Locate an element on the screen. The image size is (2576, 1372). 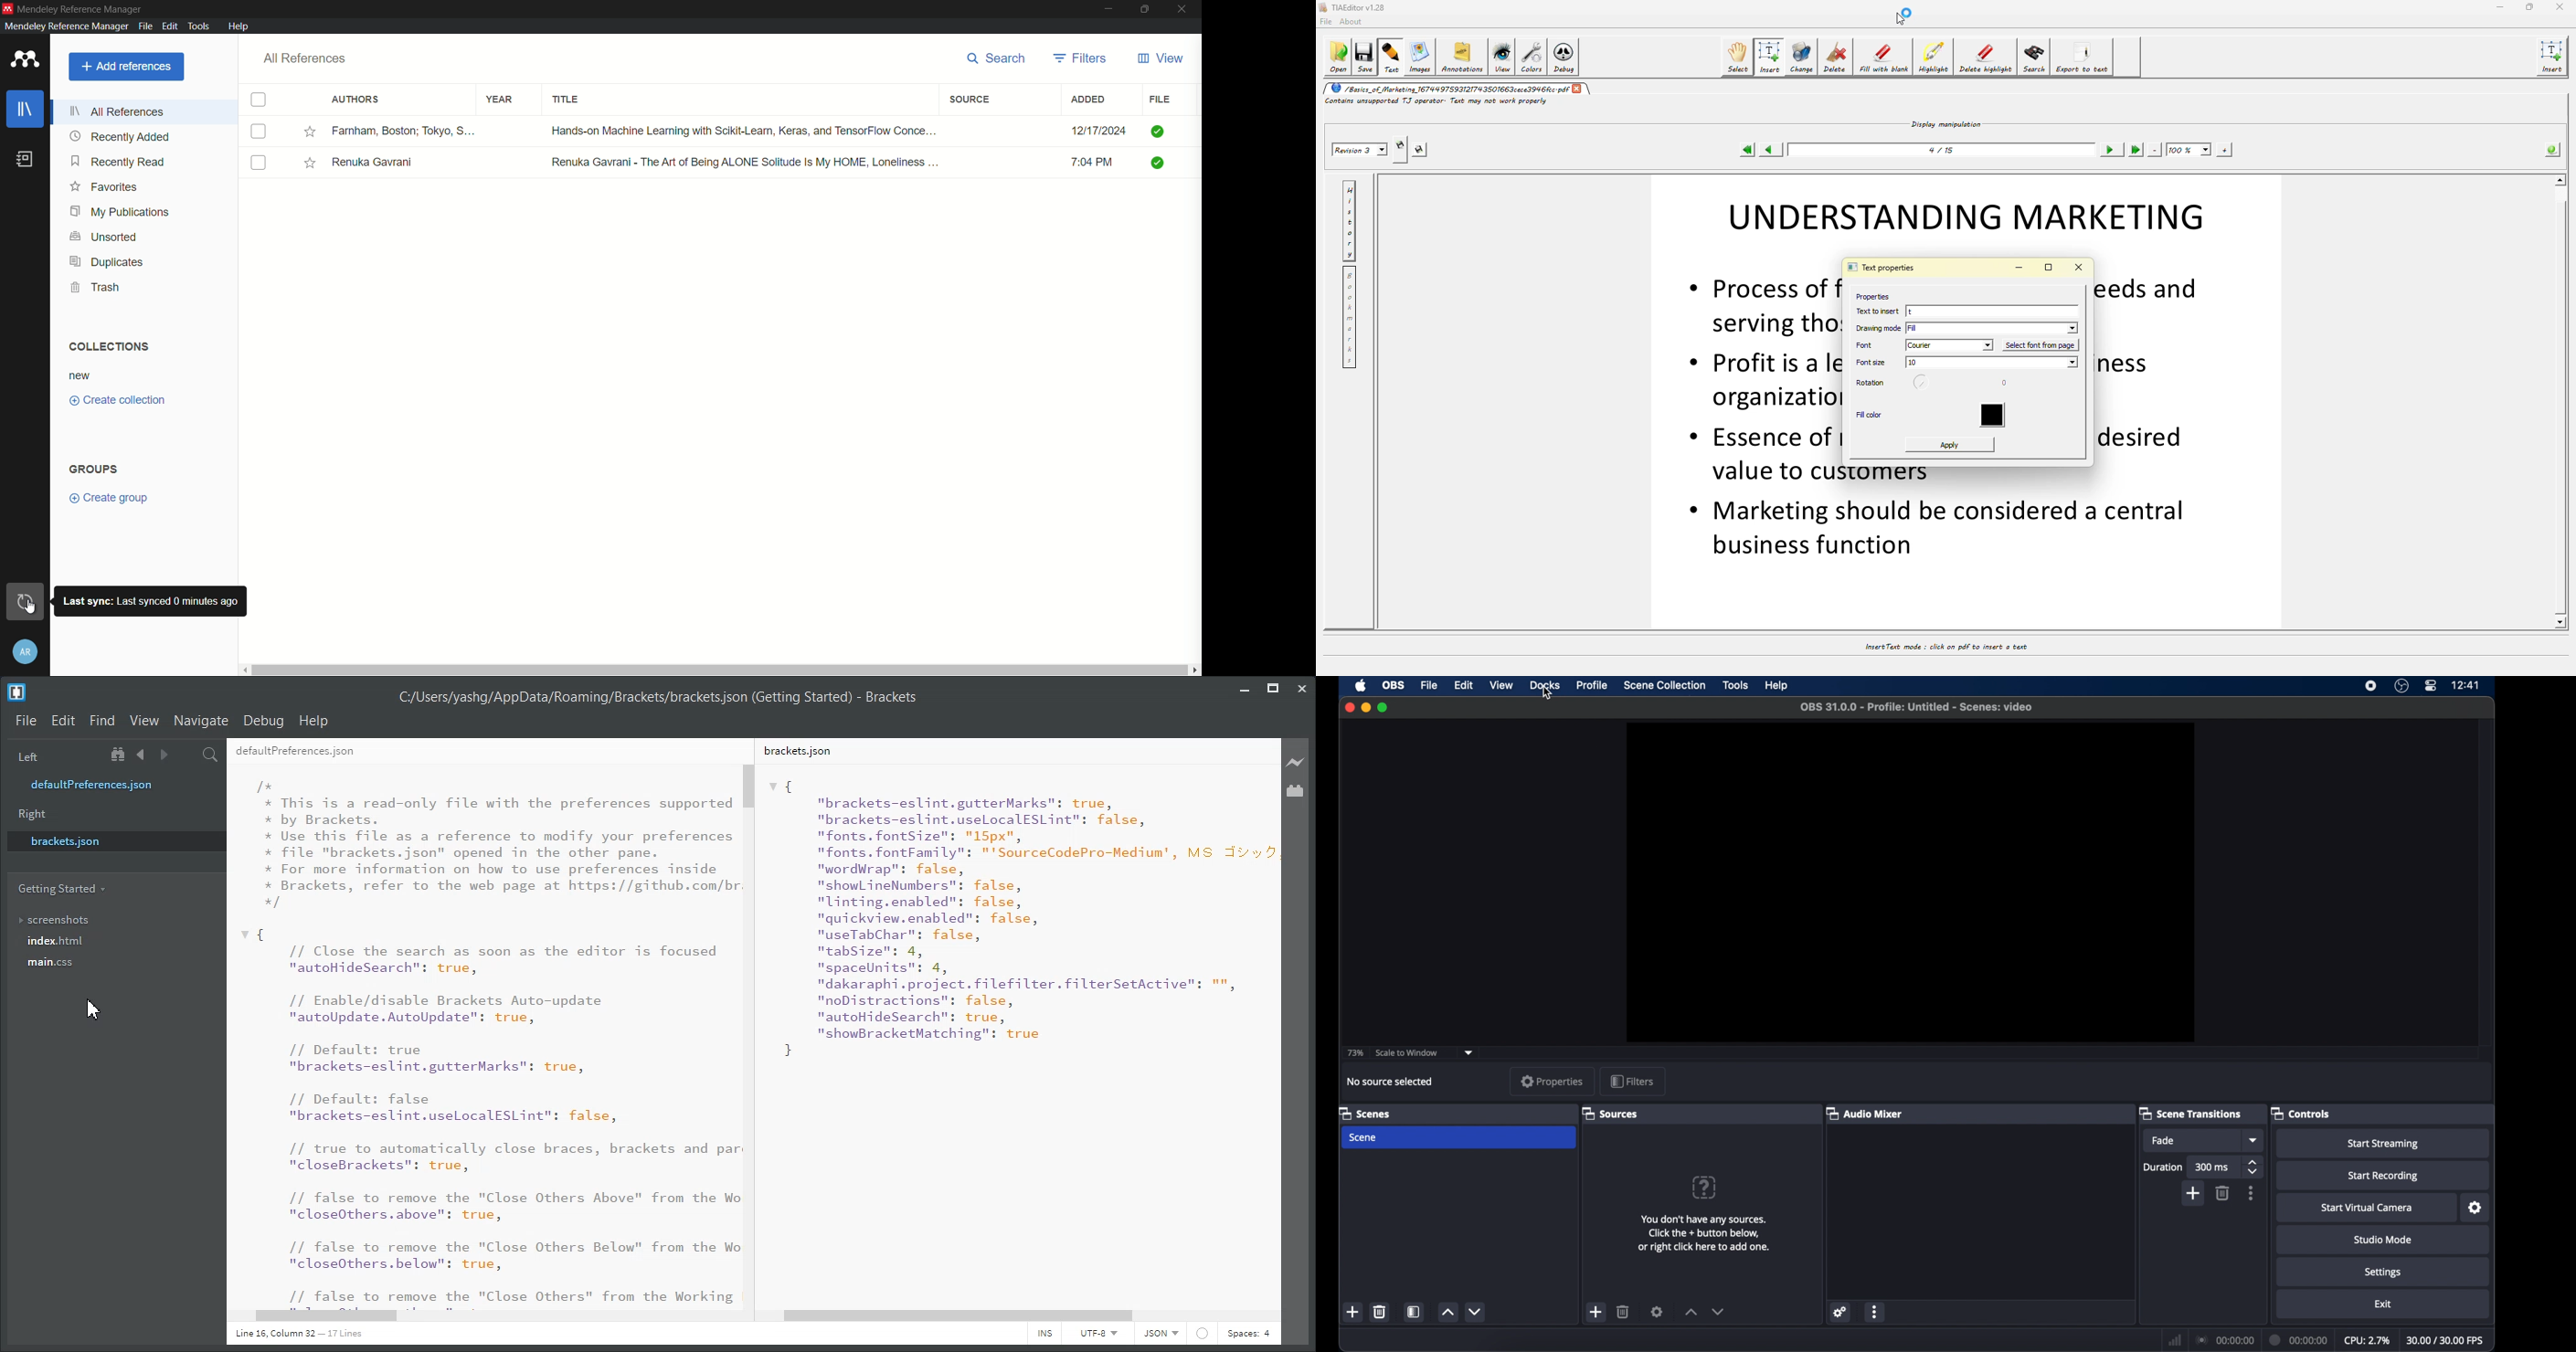
title is located at coordinates (566, 98).